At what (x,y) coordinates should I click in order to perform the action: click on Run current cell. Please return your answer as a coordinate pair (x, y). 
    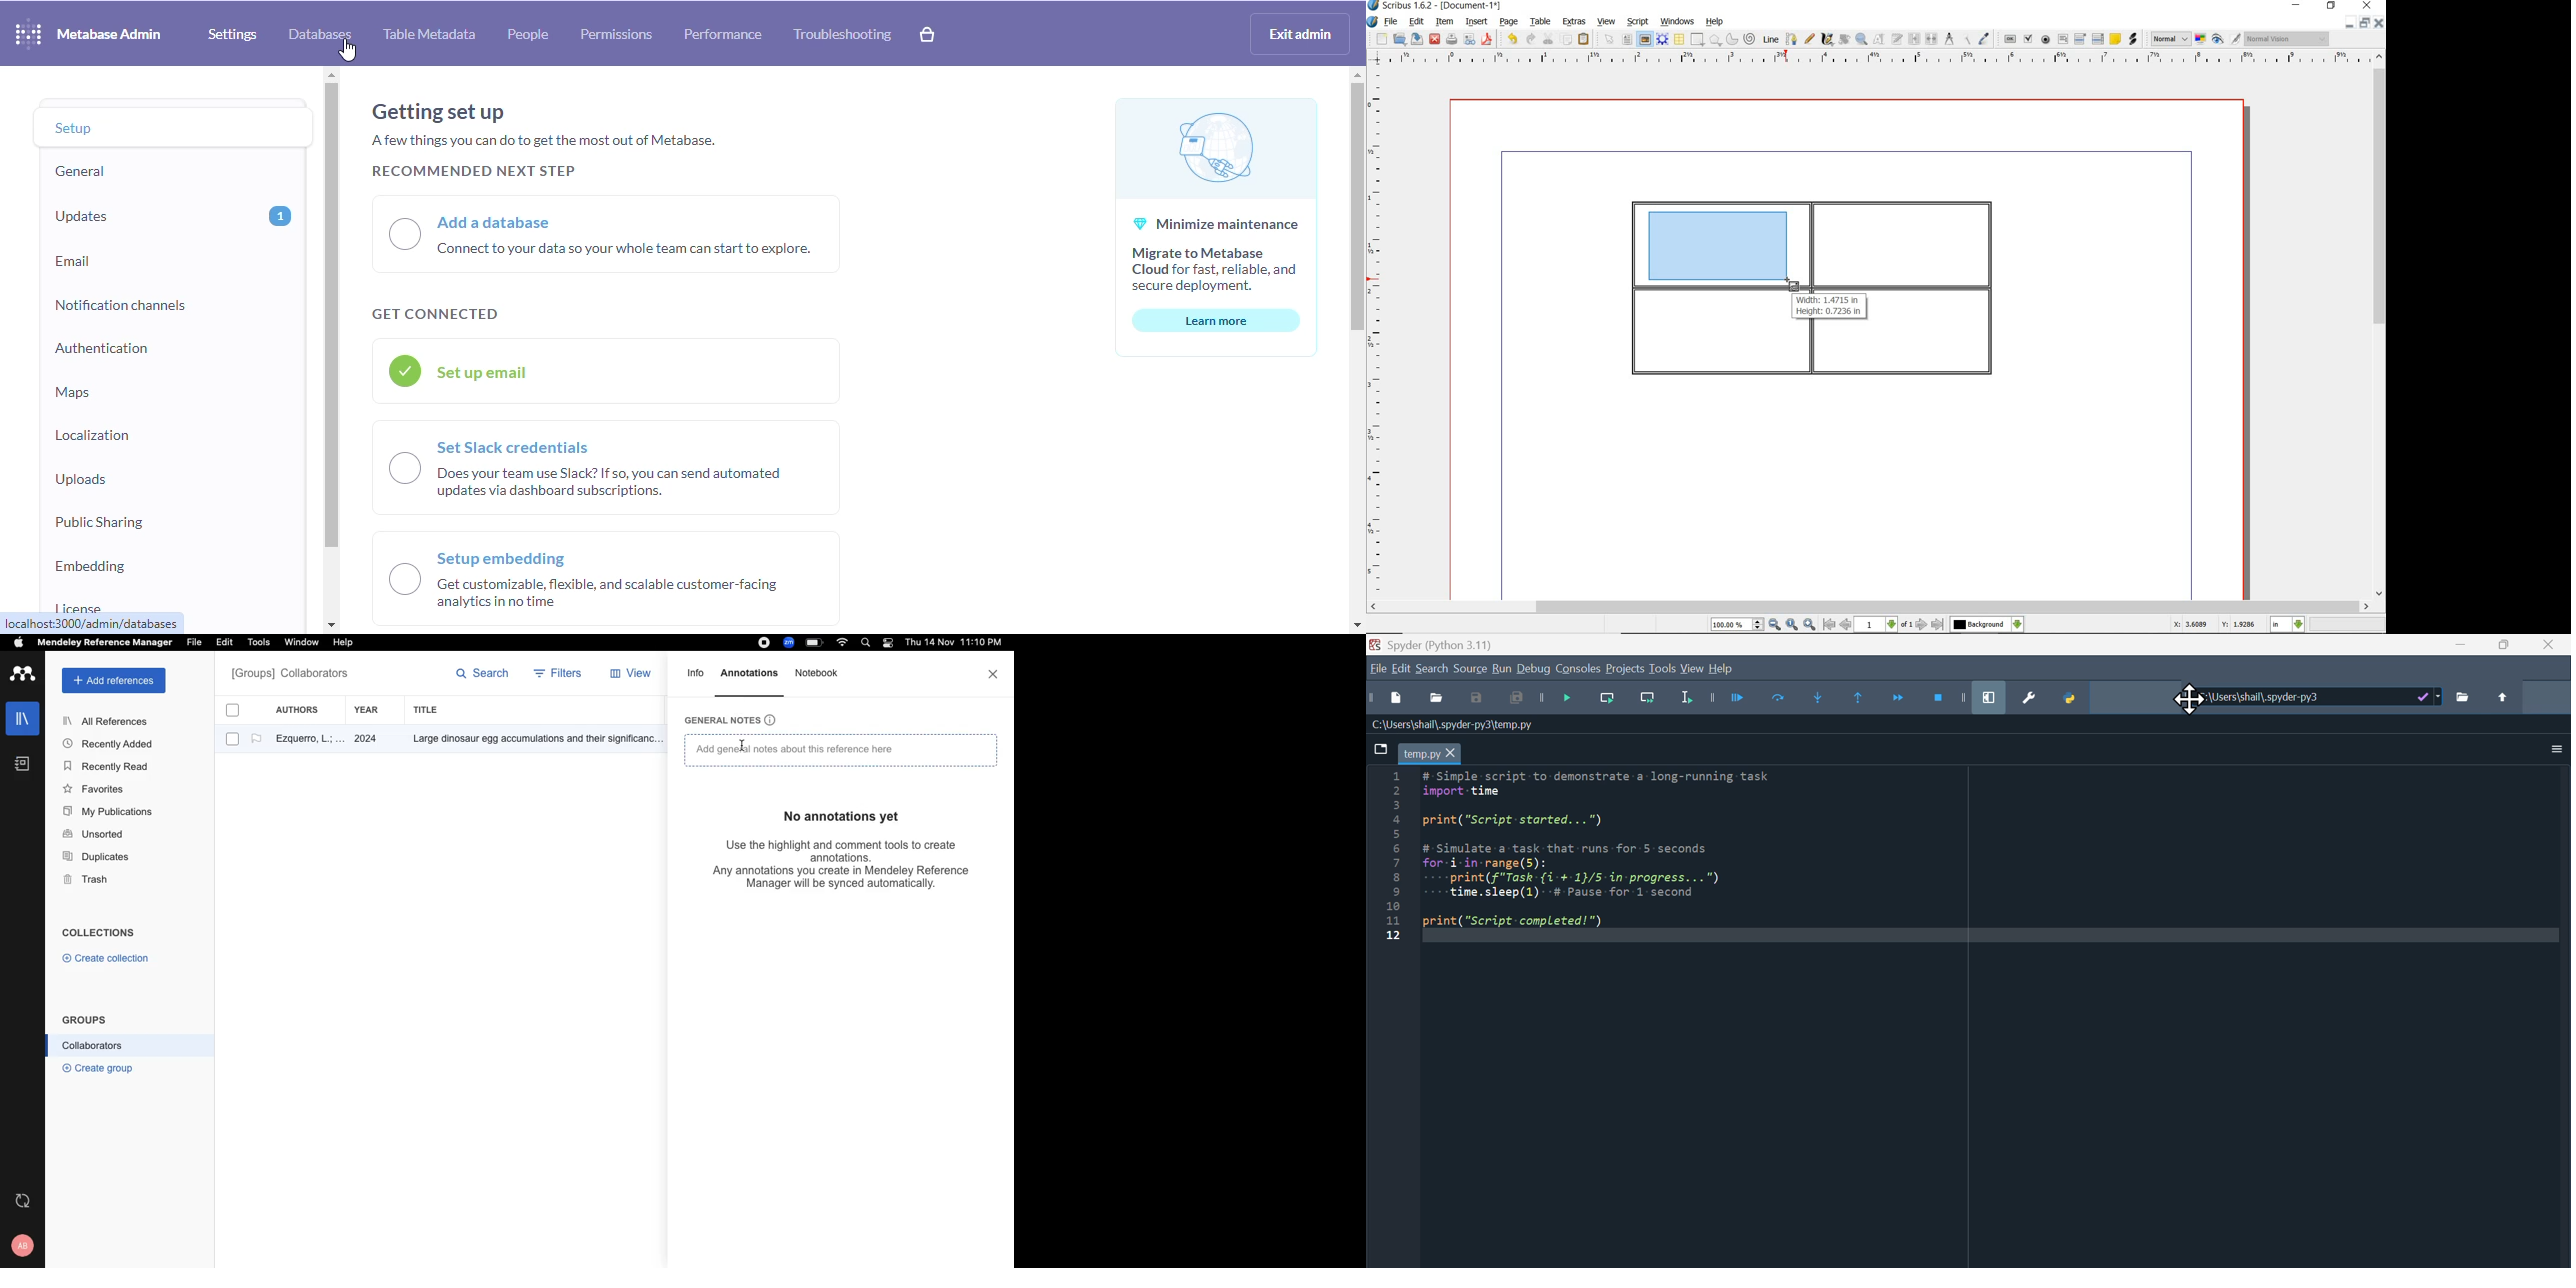
    Looking at the image, I should click on (1787, 700).